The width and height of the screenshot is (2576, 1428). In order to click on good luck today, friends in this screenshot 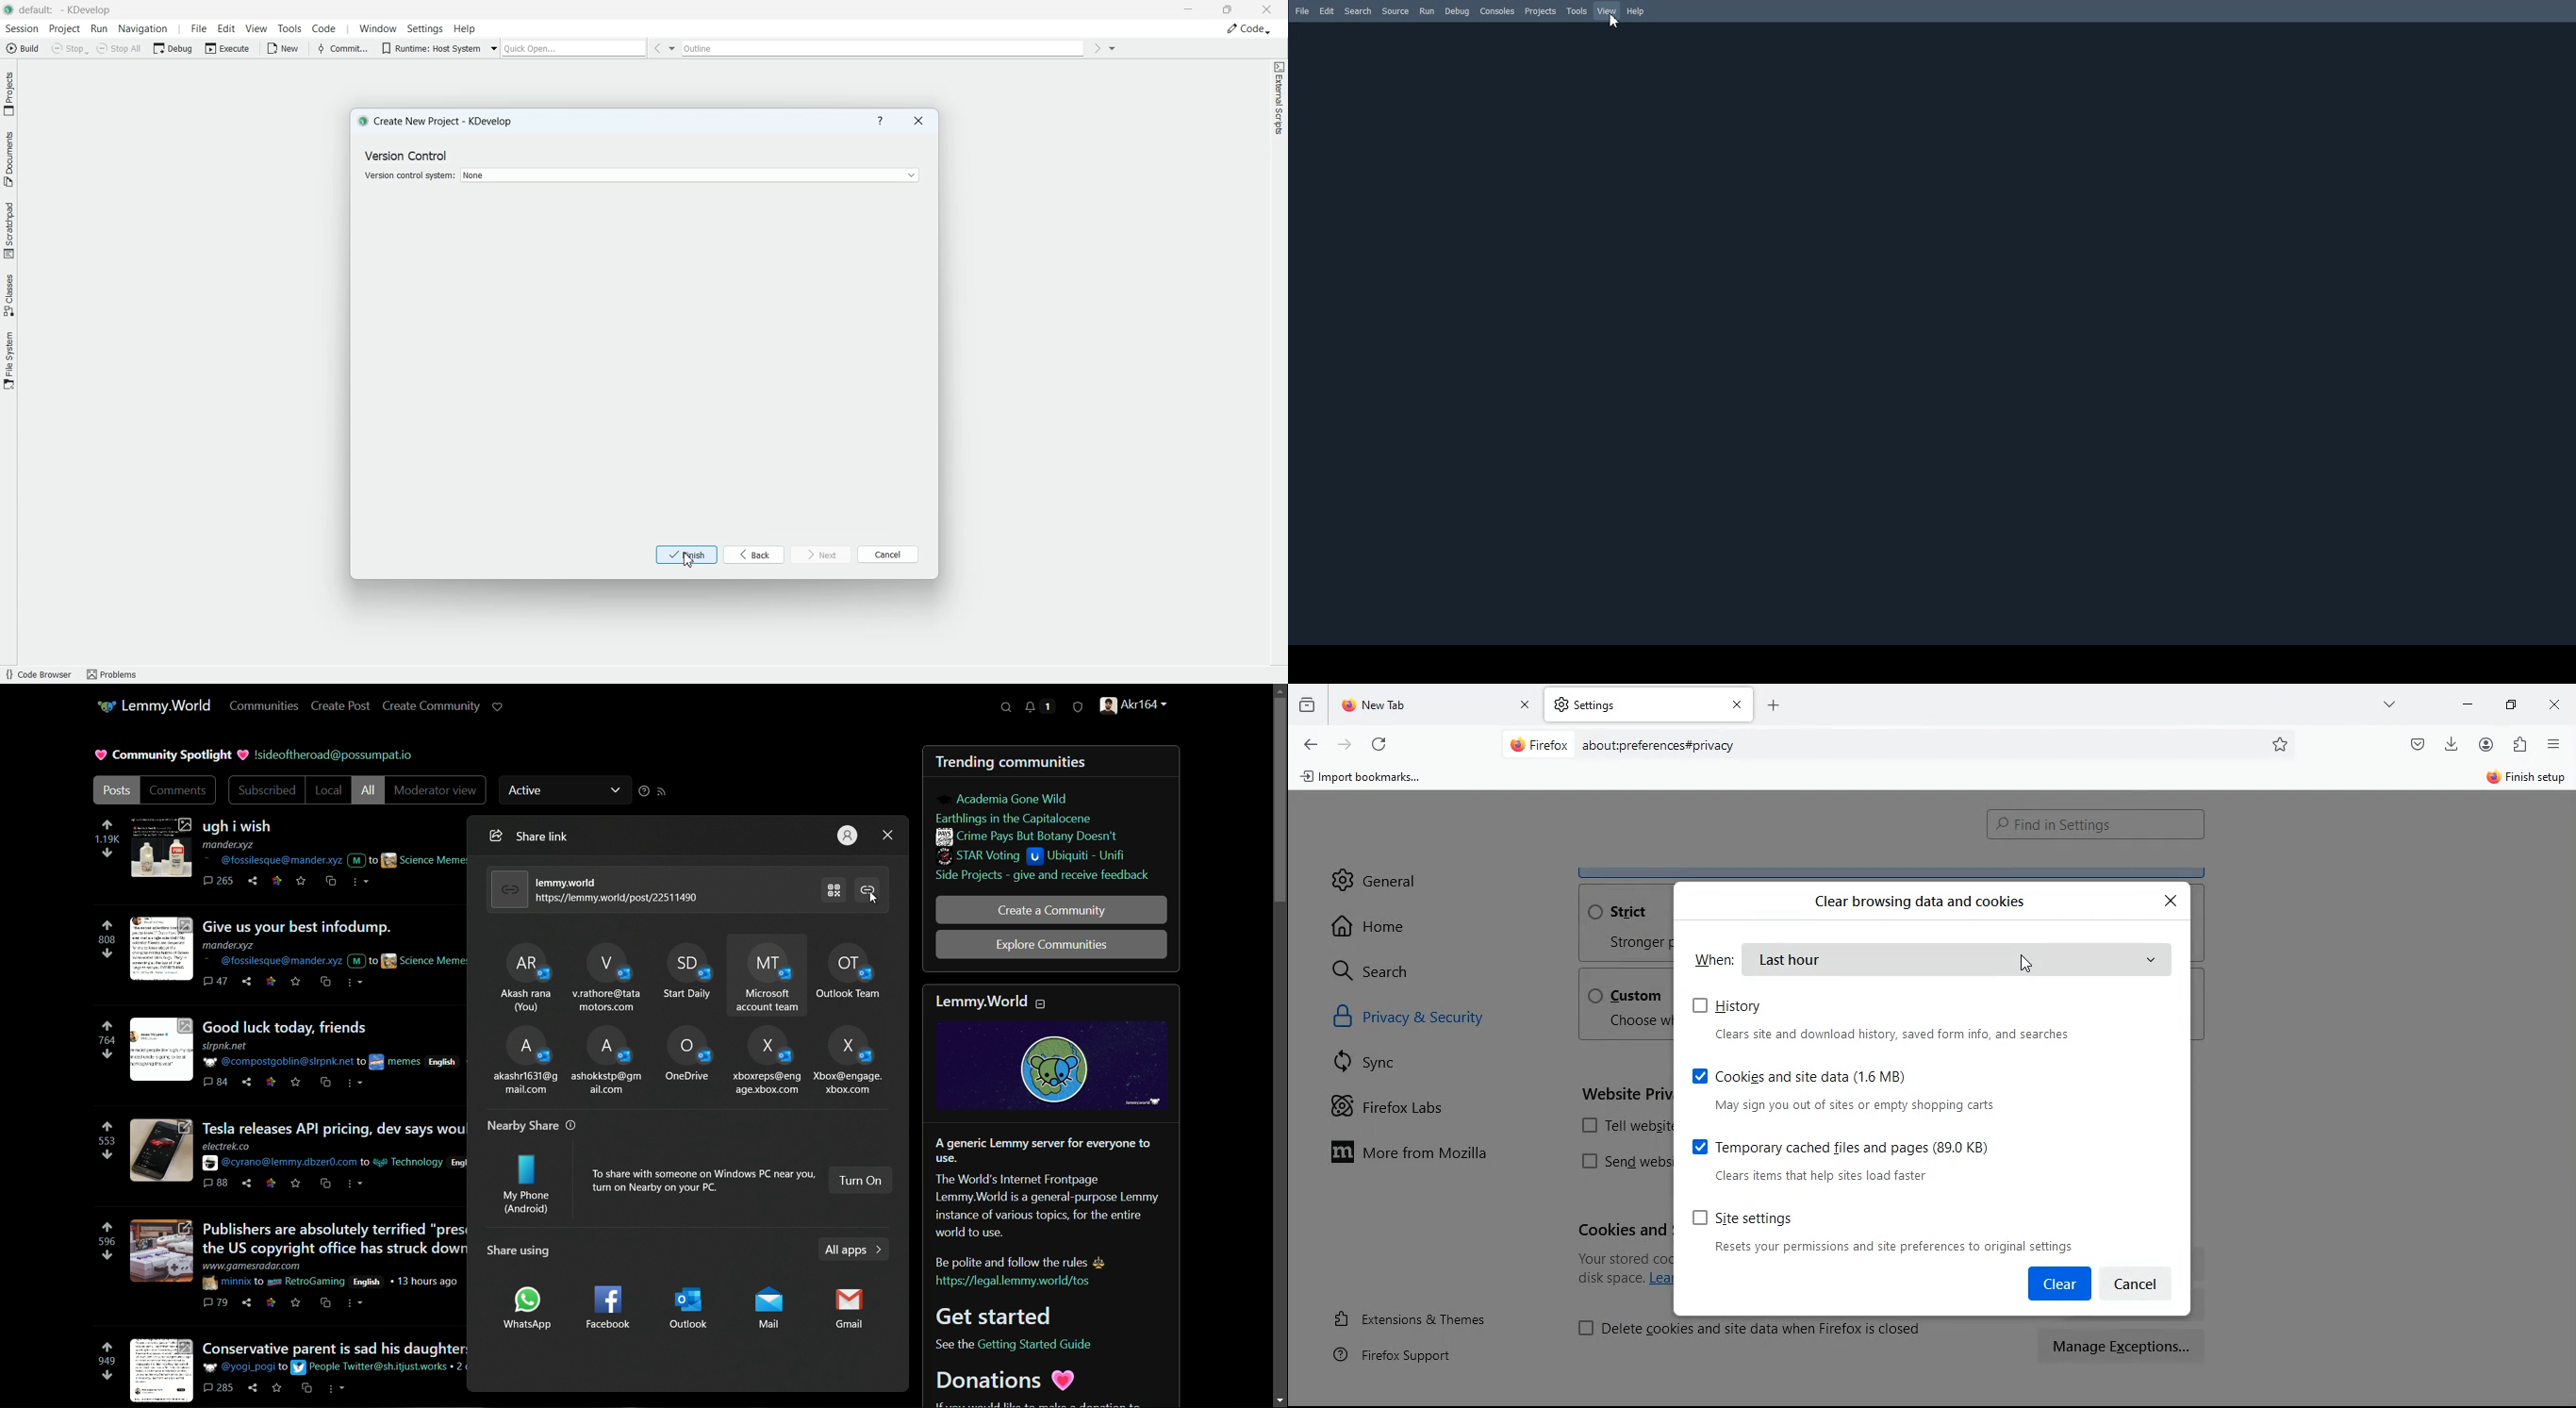, I will do `click(289, 1027)`.